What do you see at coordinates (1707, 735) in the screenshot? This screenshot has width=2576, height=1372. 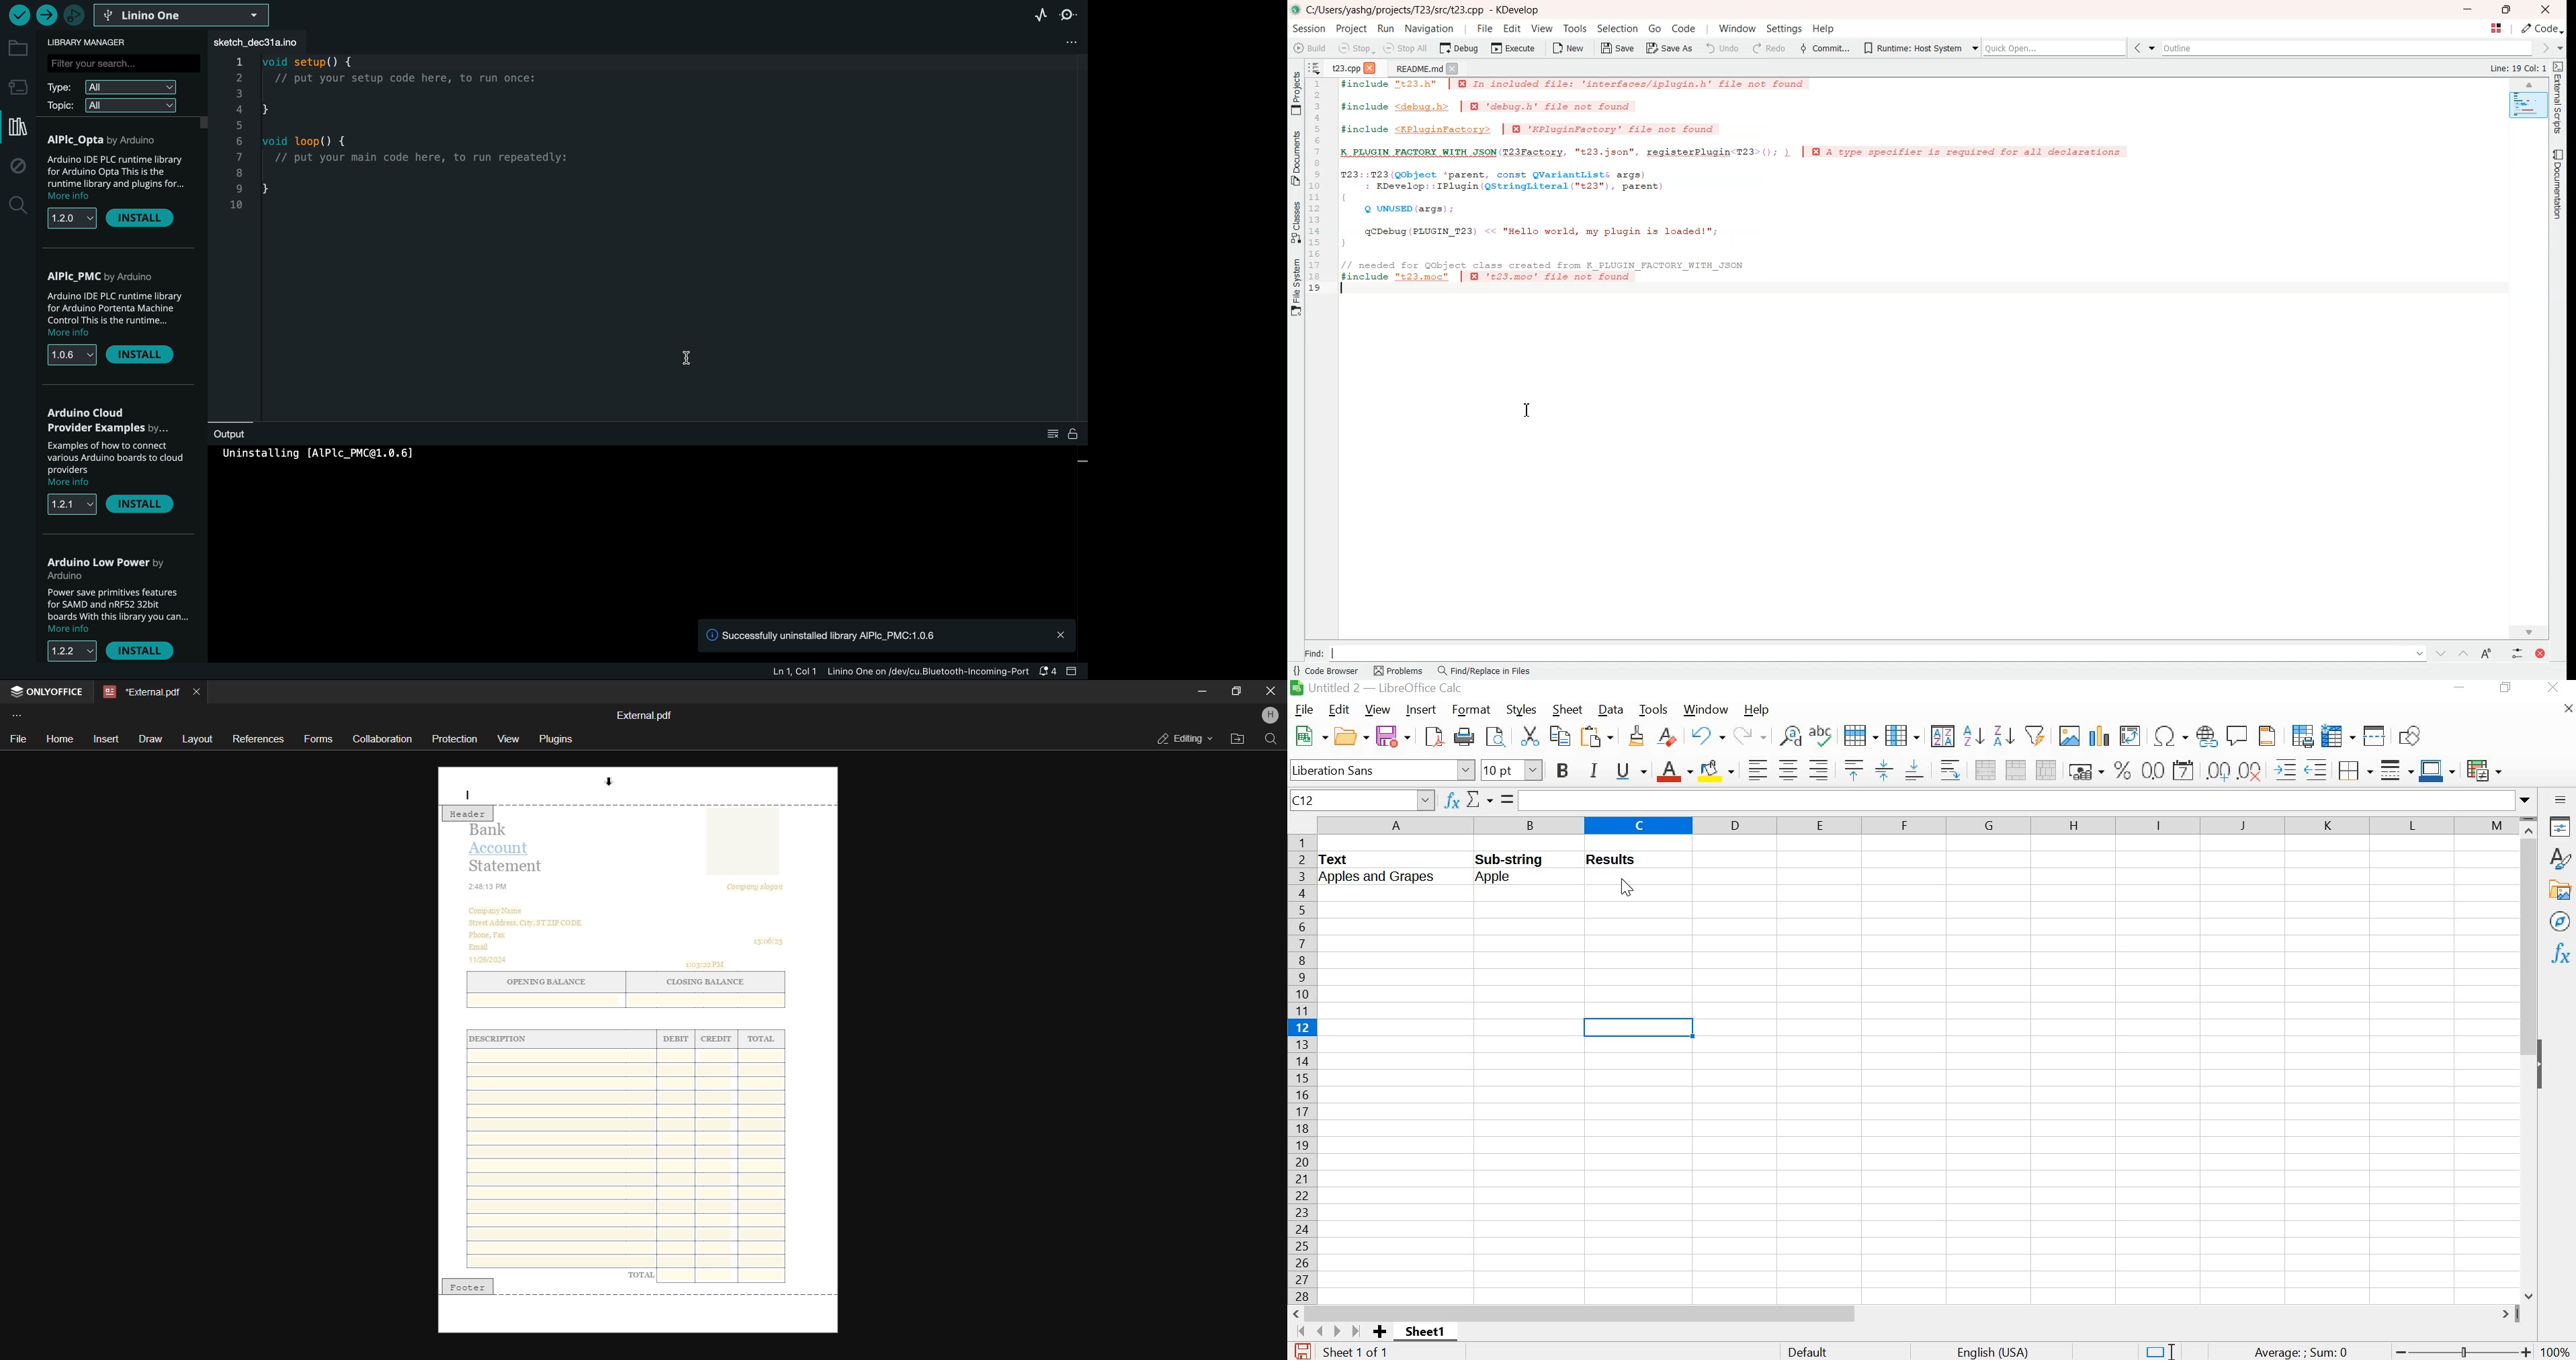 I see `undo` at bounding box center [1707, 735].